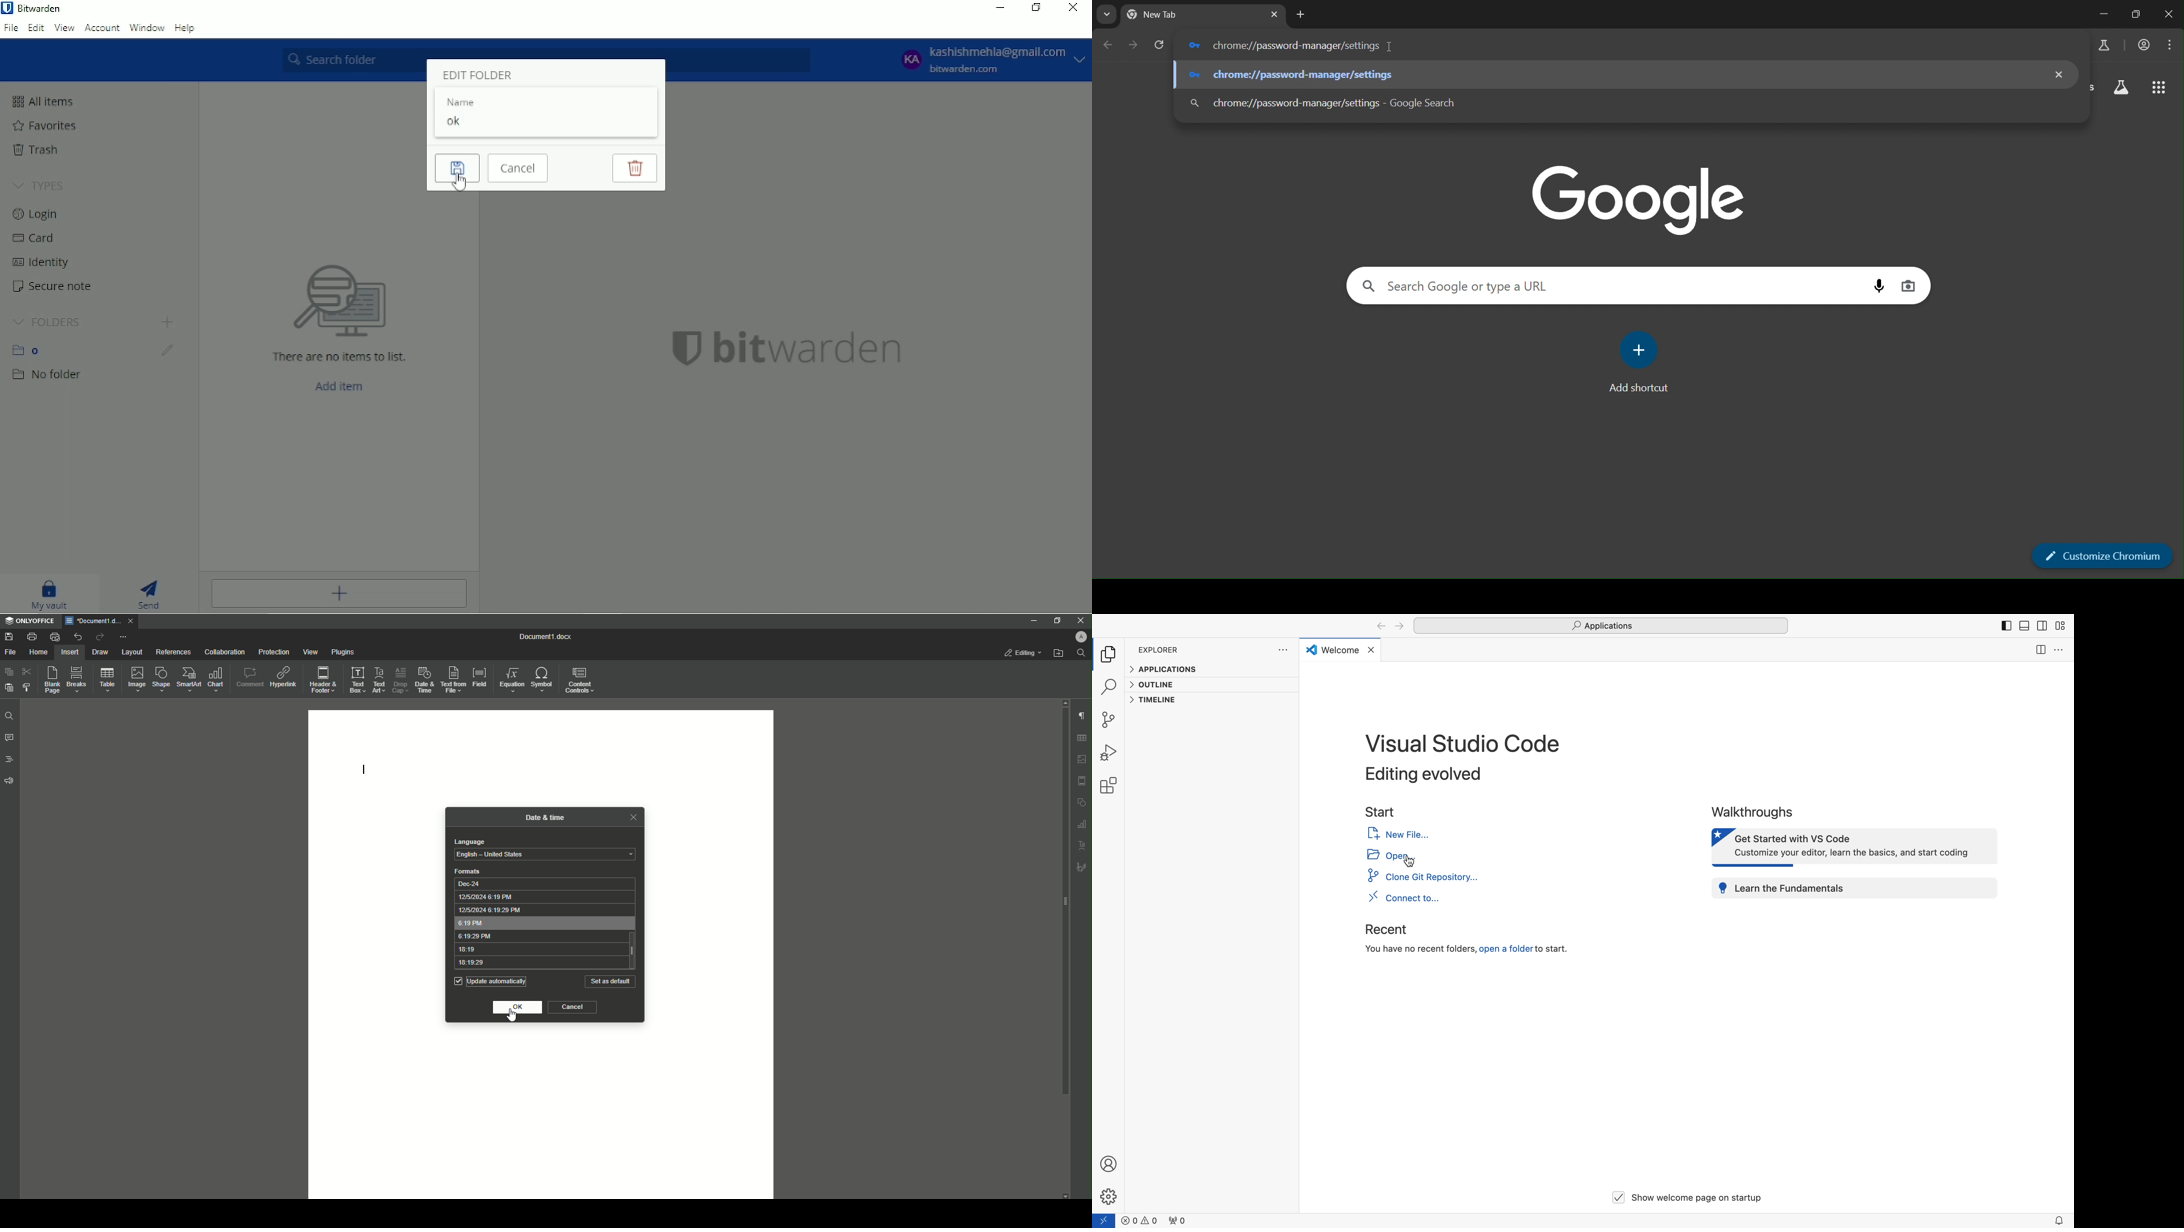  Describe the element at coordinates (65, 28) in the screenshot. I see `View` at that location.